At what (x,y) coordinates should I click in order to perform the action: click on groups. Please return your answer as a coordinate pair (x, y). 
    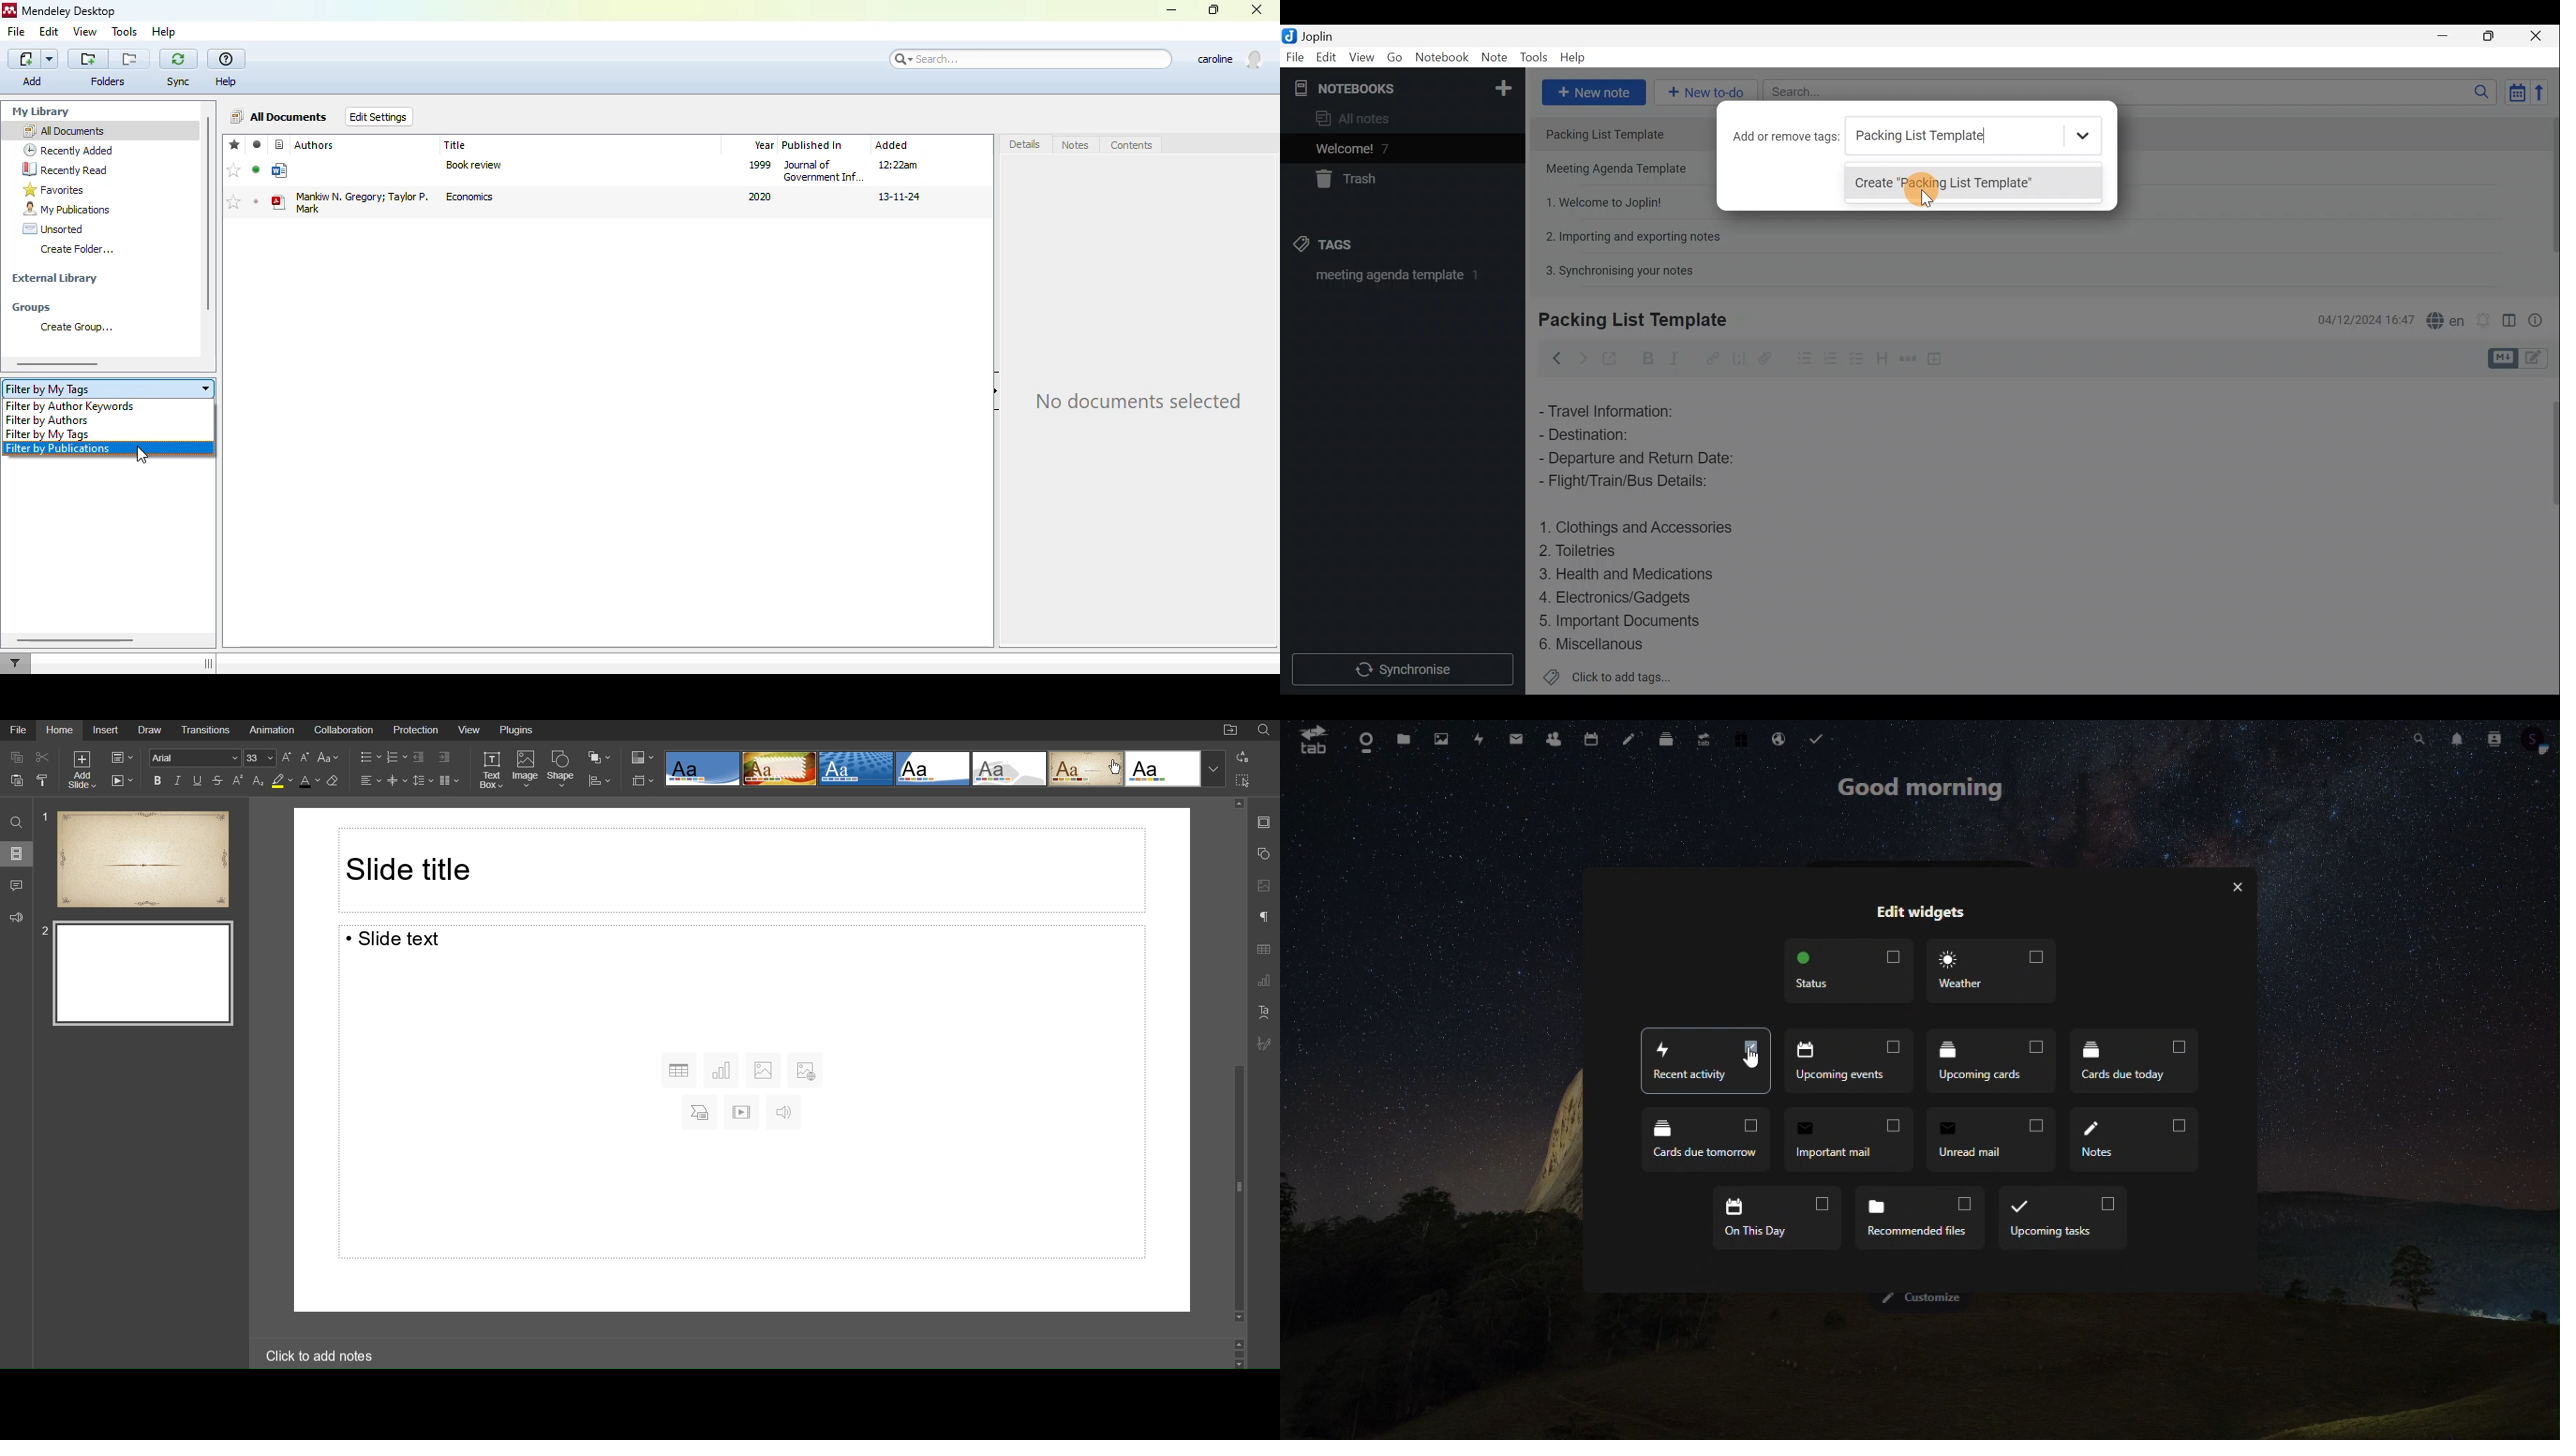
    Looking at the image, I should click on (31, 308).